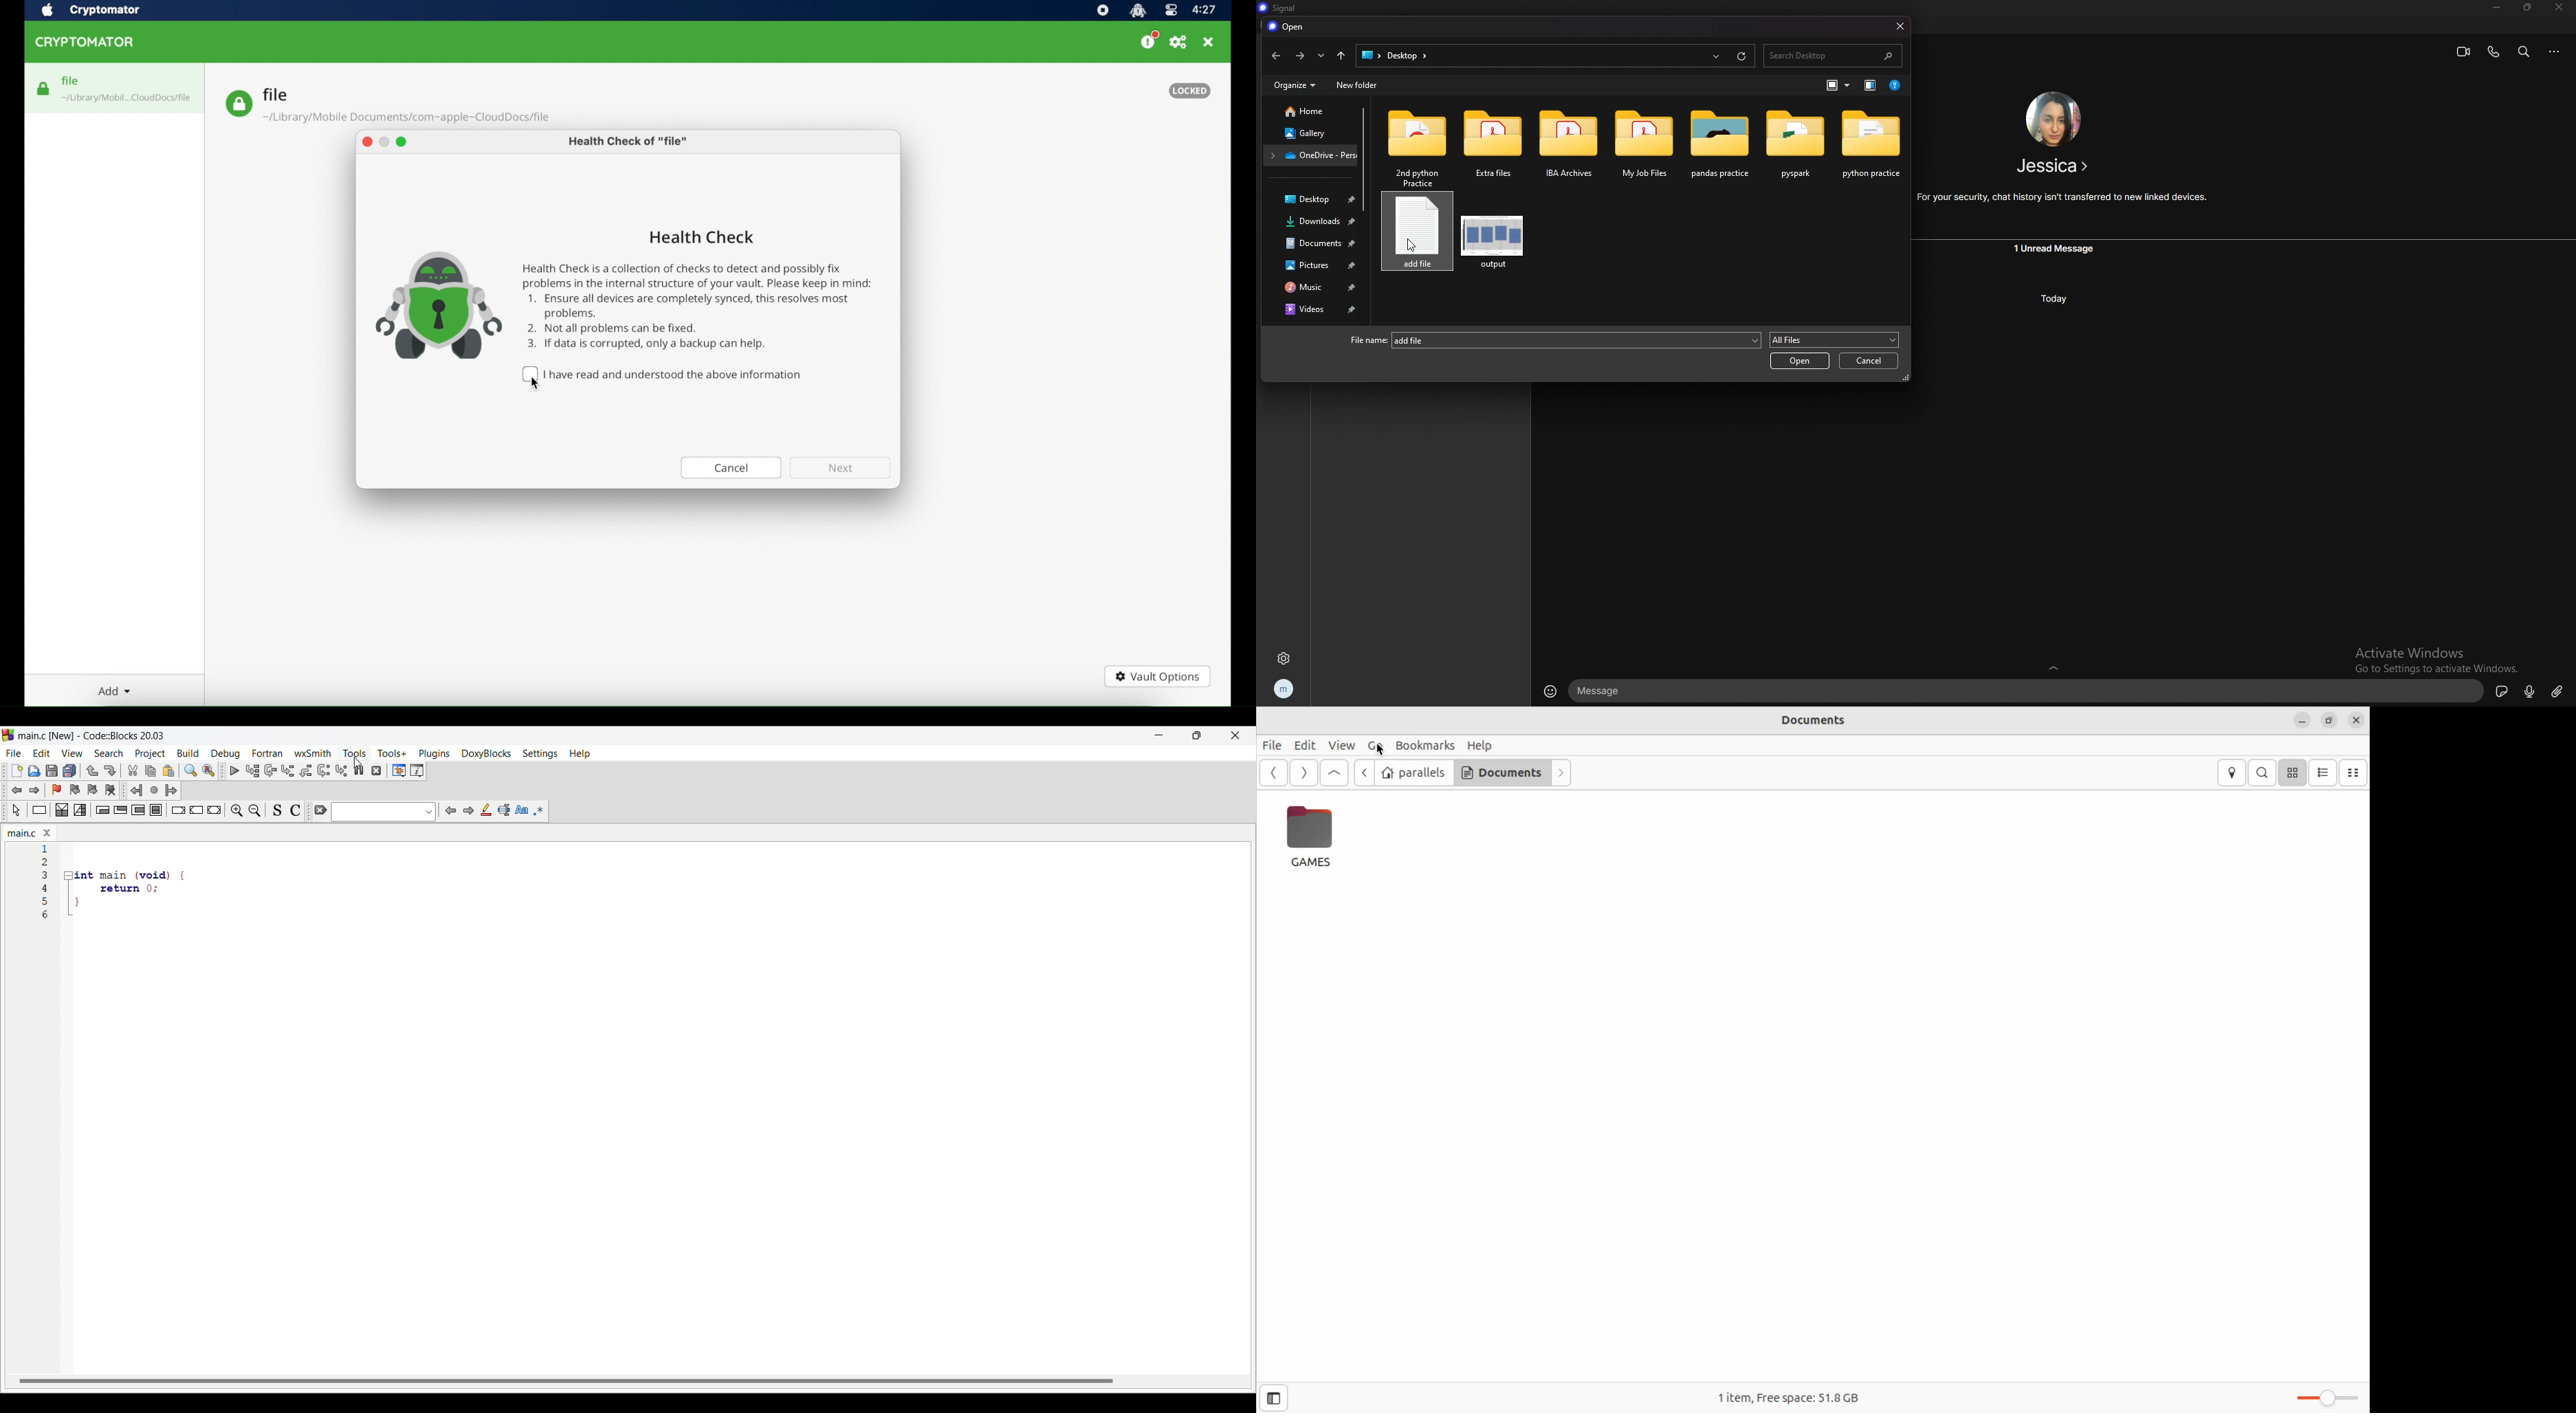 Image resolution: width=2576 pixels, height=1428 pixels. Describe the element at coordinates (2056, 249) in the screenshot. I see `unread message` at that location.